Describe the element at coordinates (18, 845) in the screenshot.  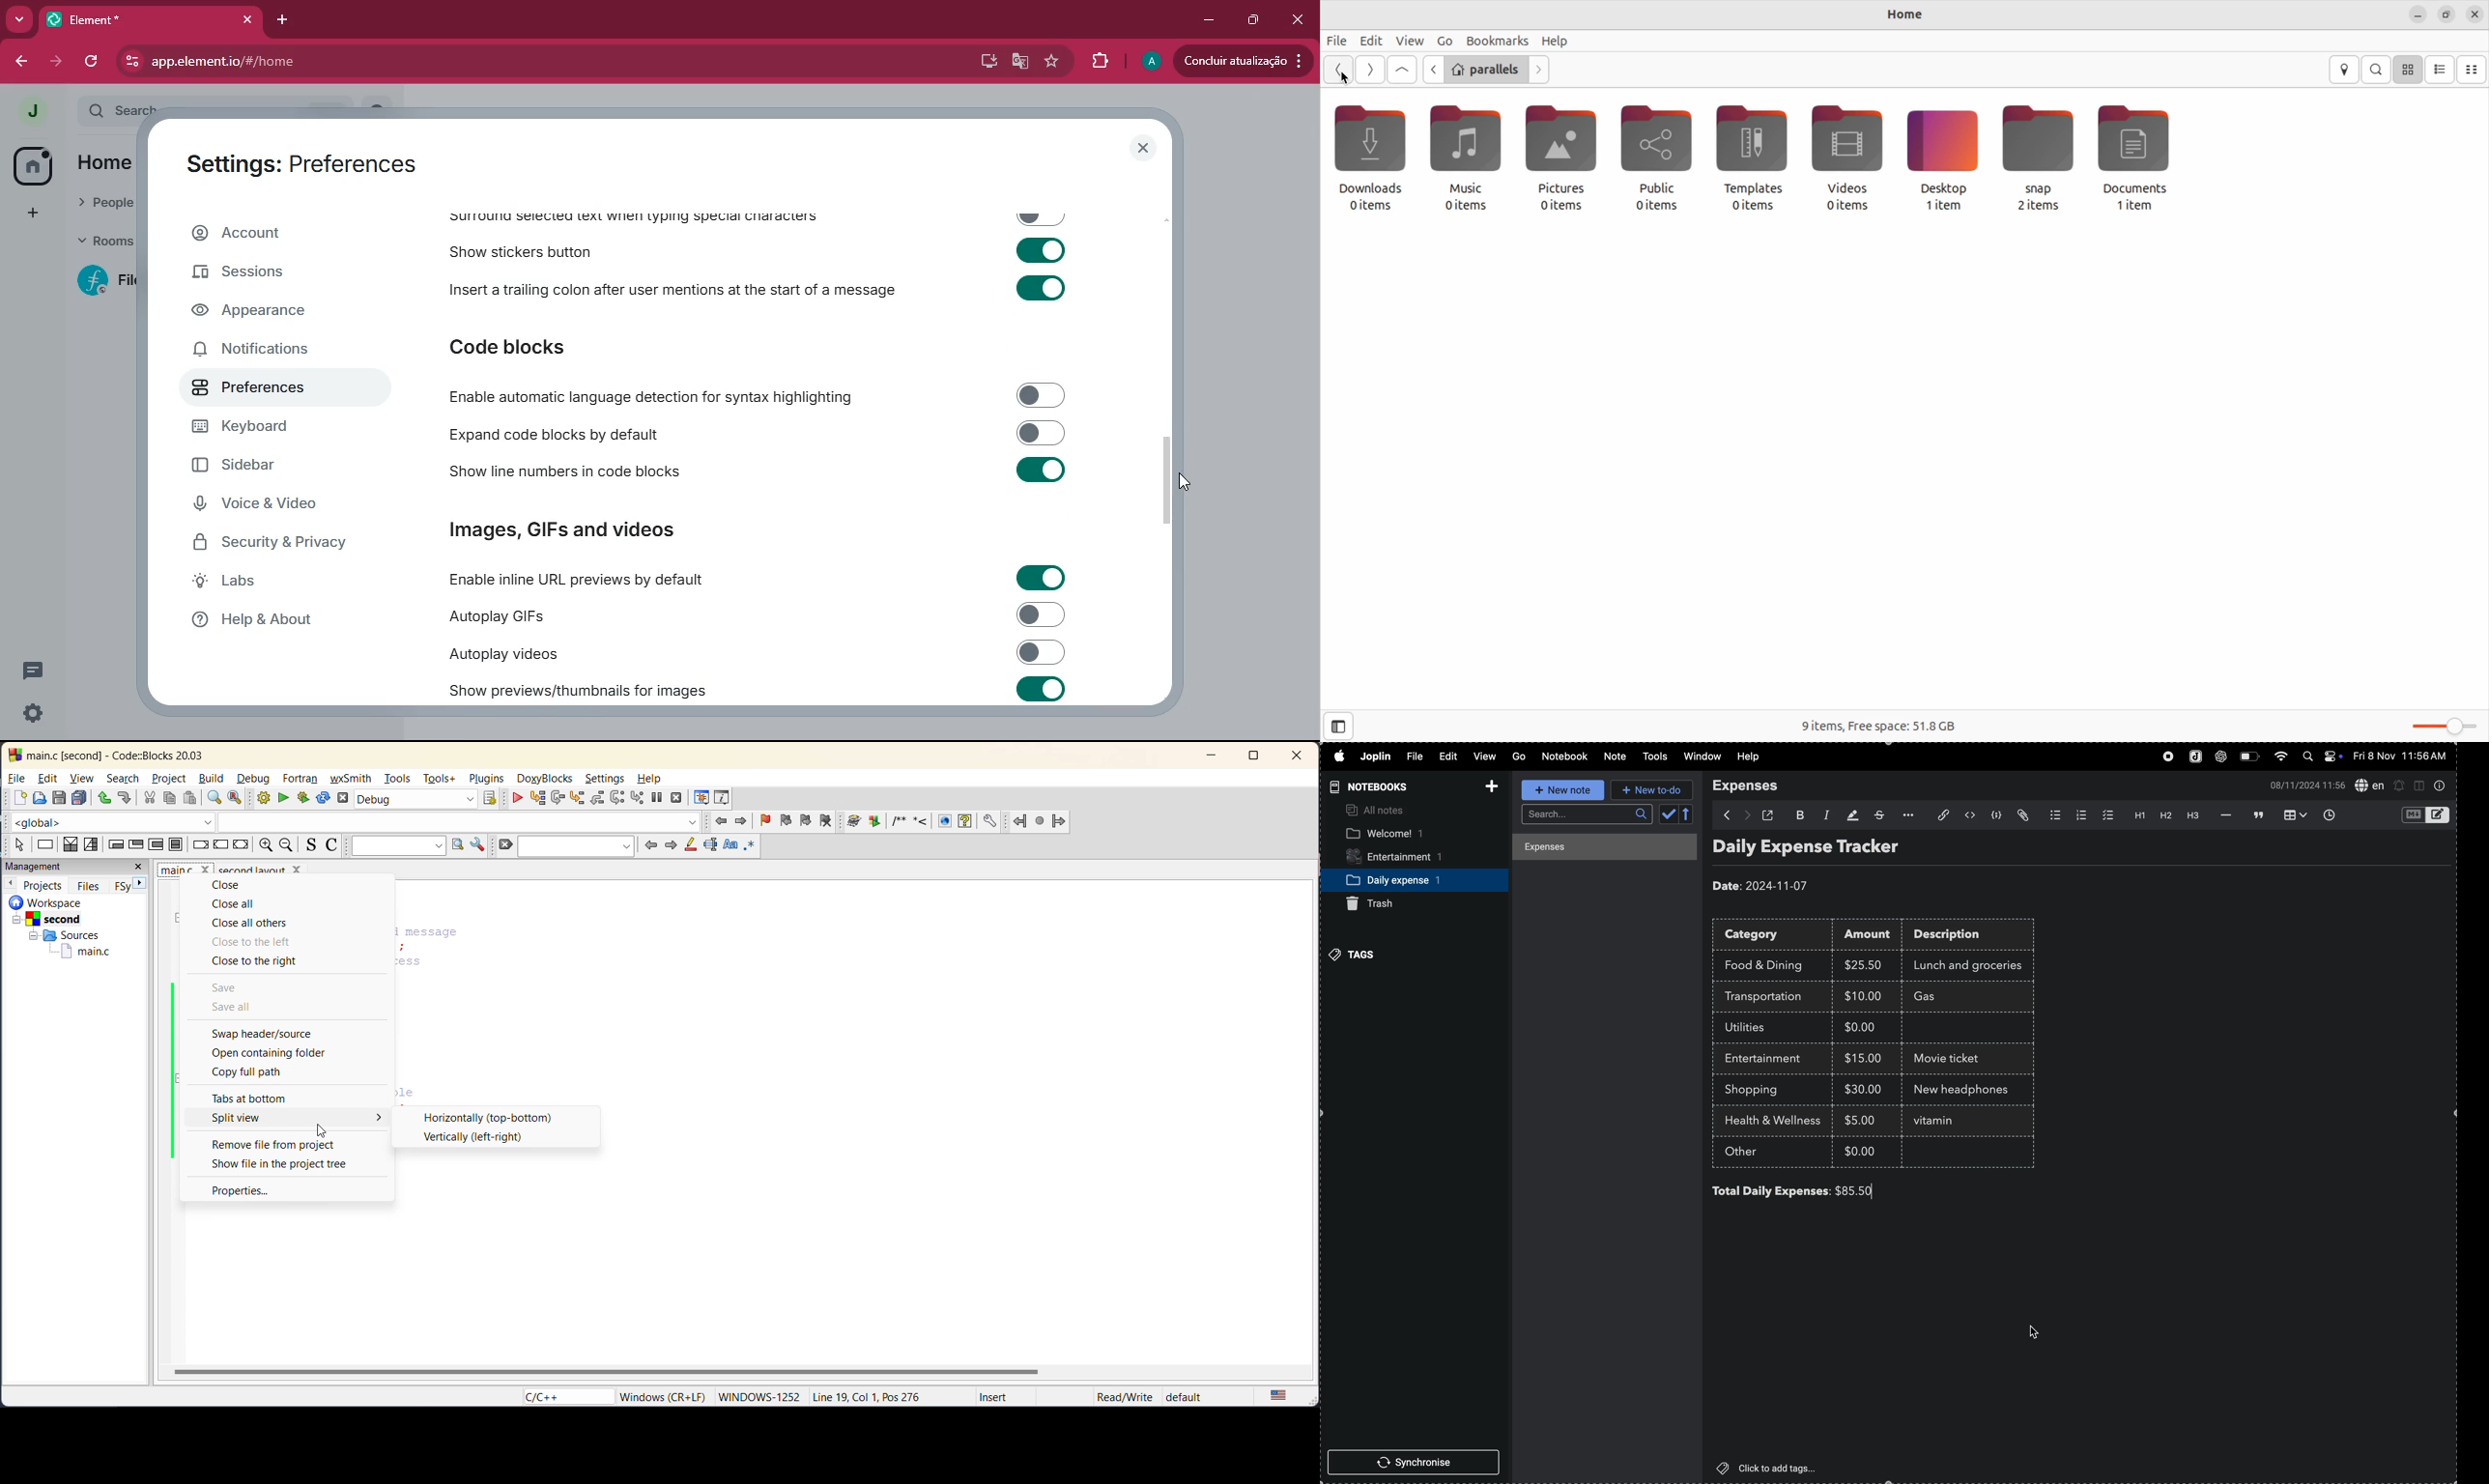
I see `select` at that location.